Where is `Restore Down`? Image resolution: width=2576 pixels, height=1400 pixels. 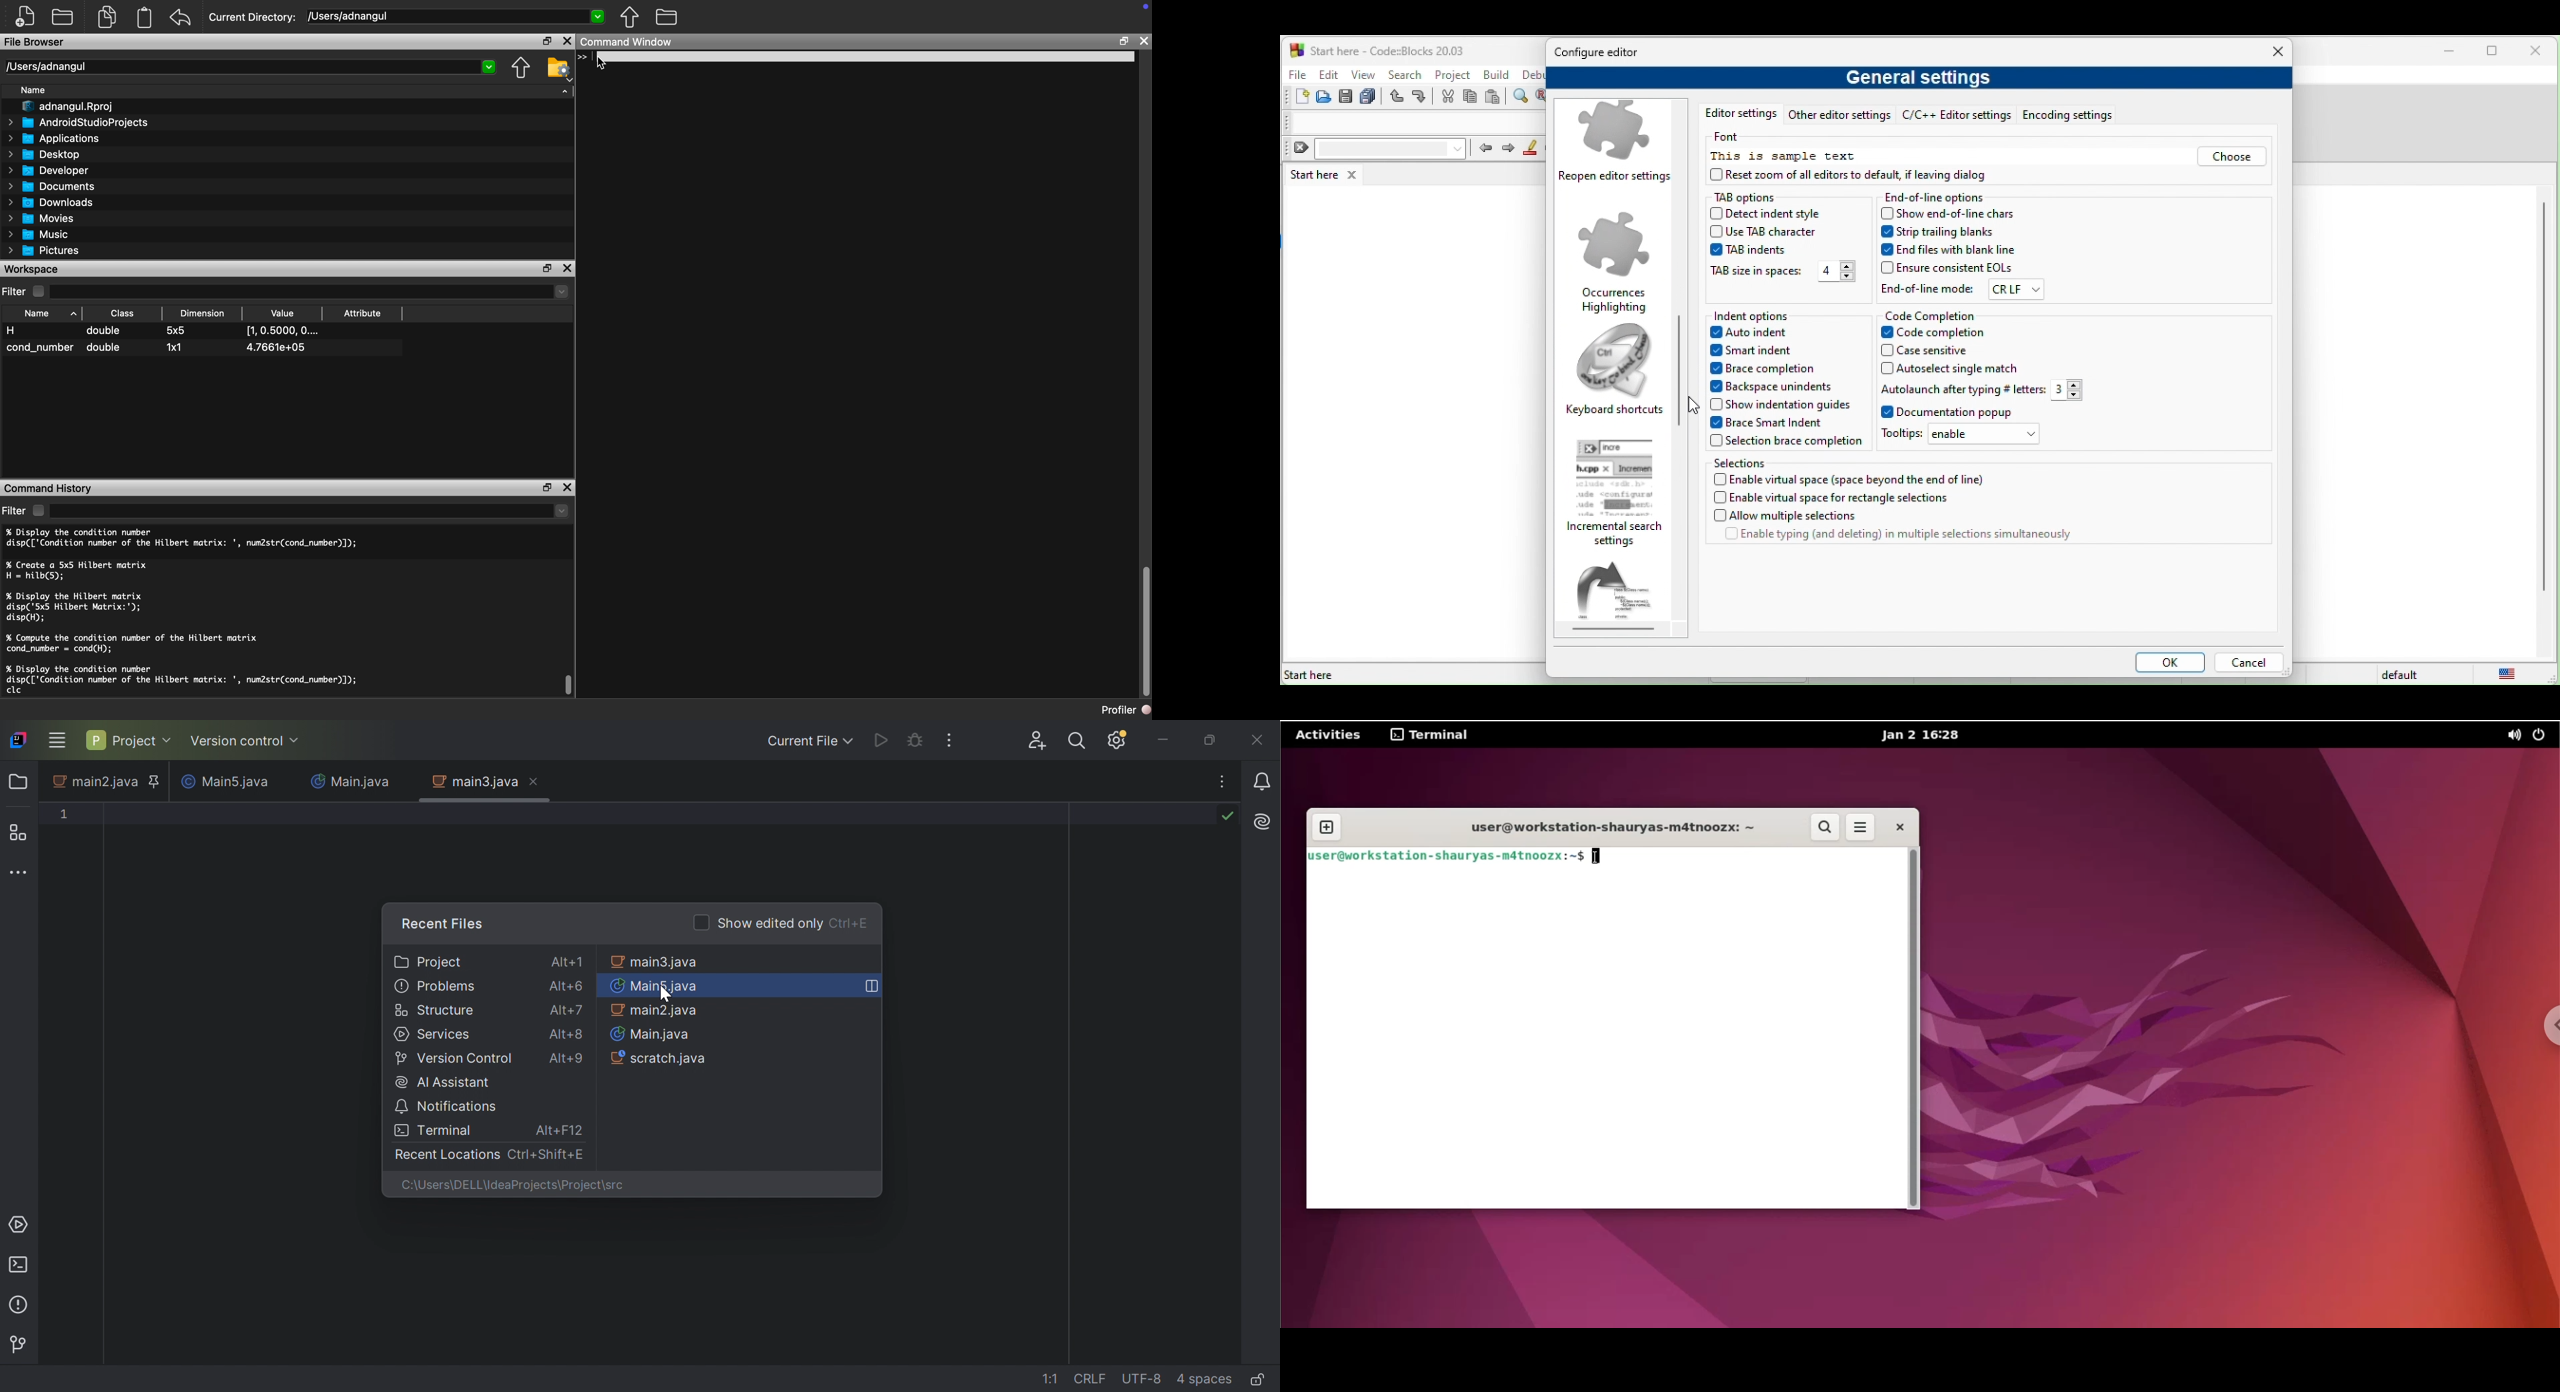 Restore Down is located at coordinates (546, 41).